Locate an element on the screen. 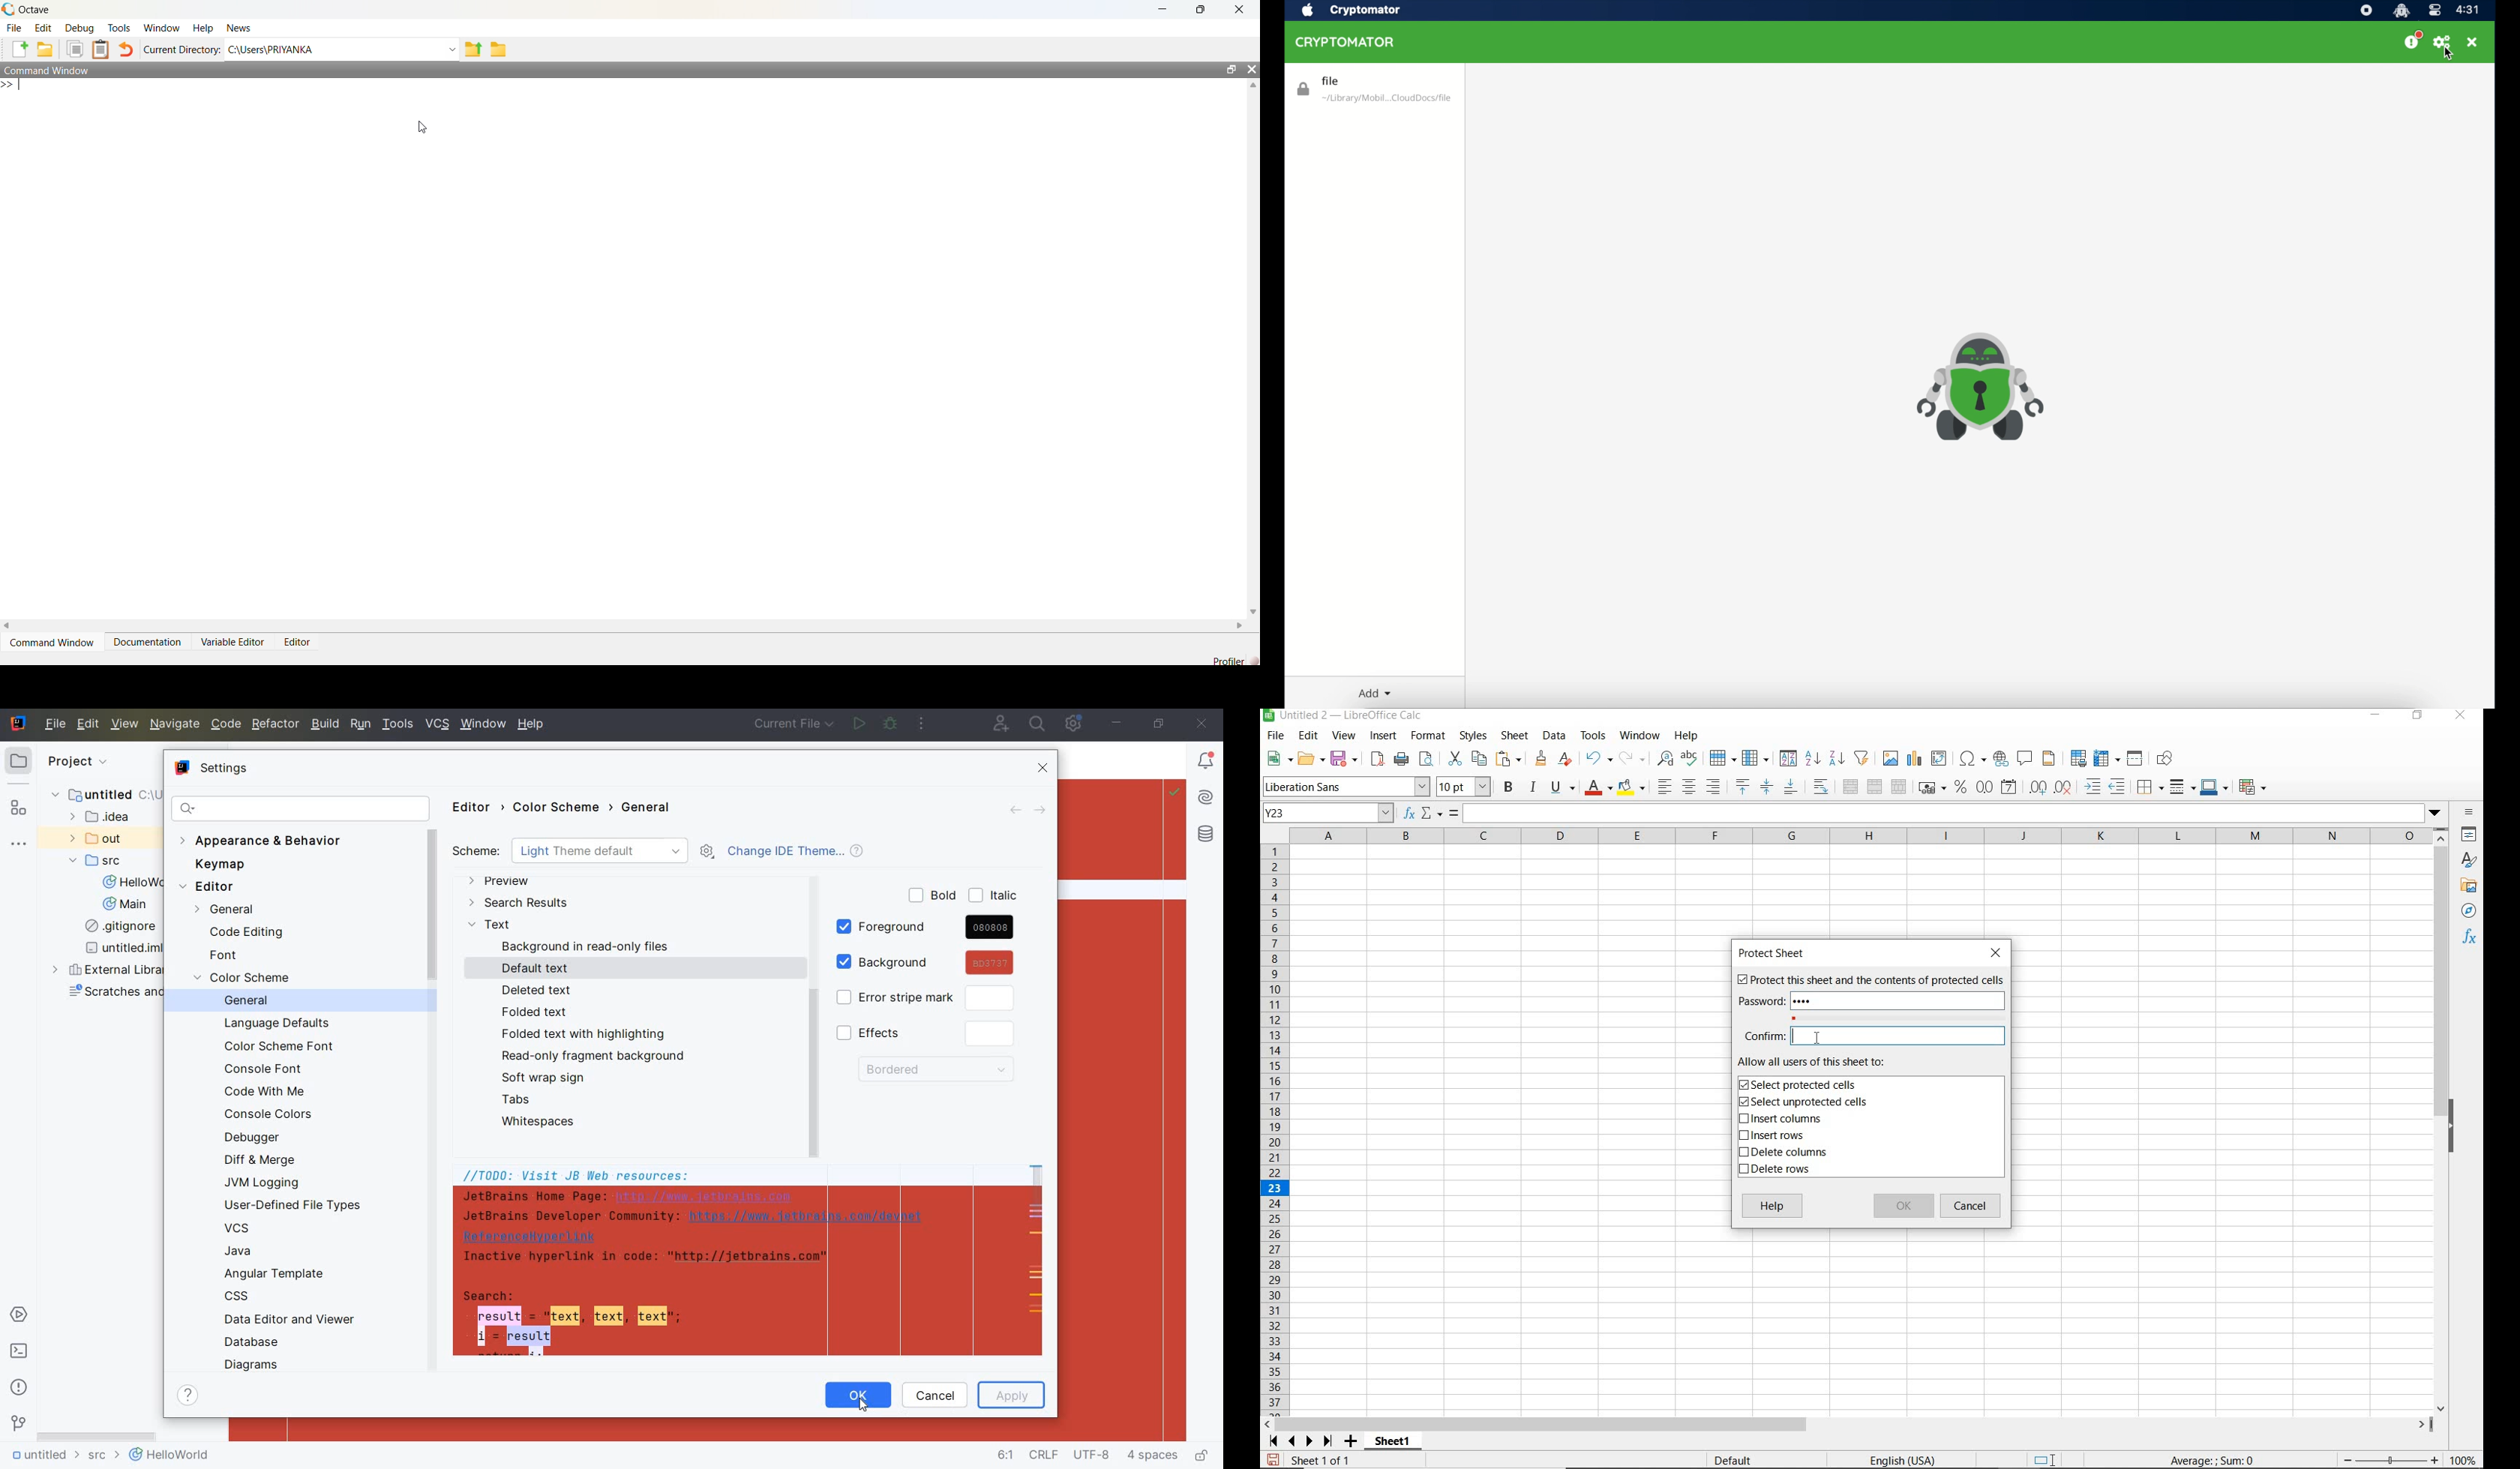  SELECT FUNCTION is located at coordinates (1432, 814).